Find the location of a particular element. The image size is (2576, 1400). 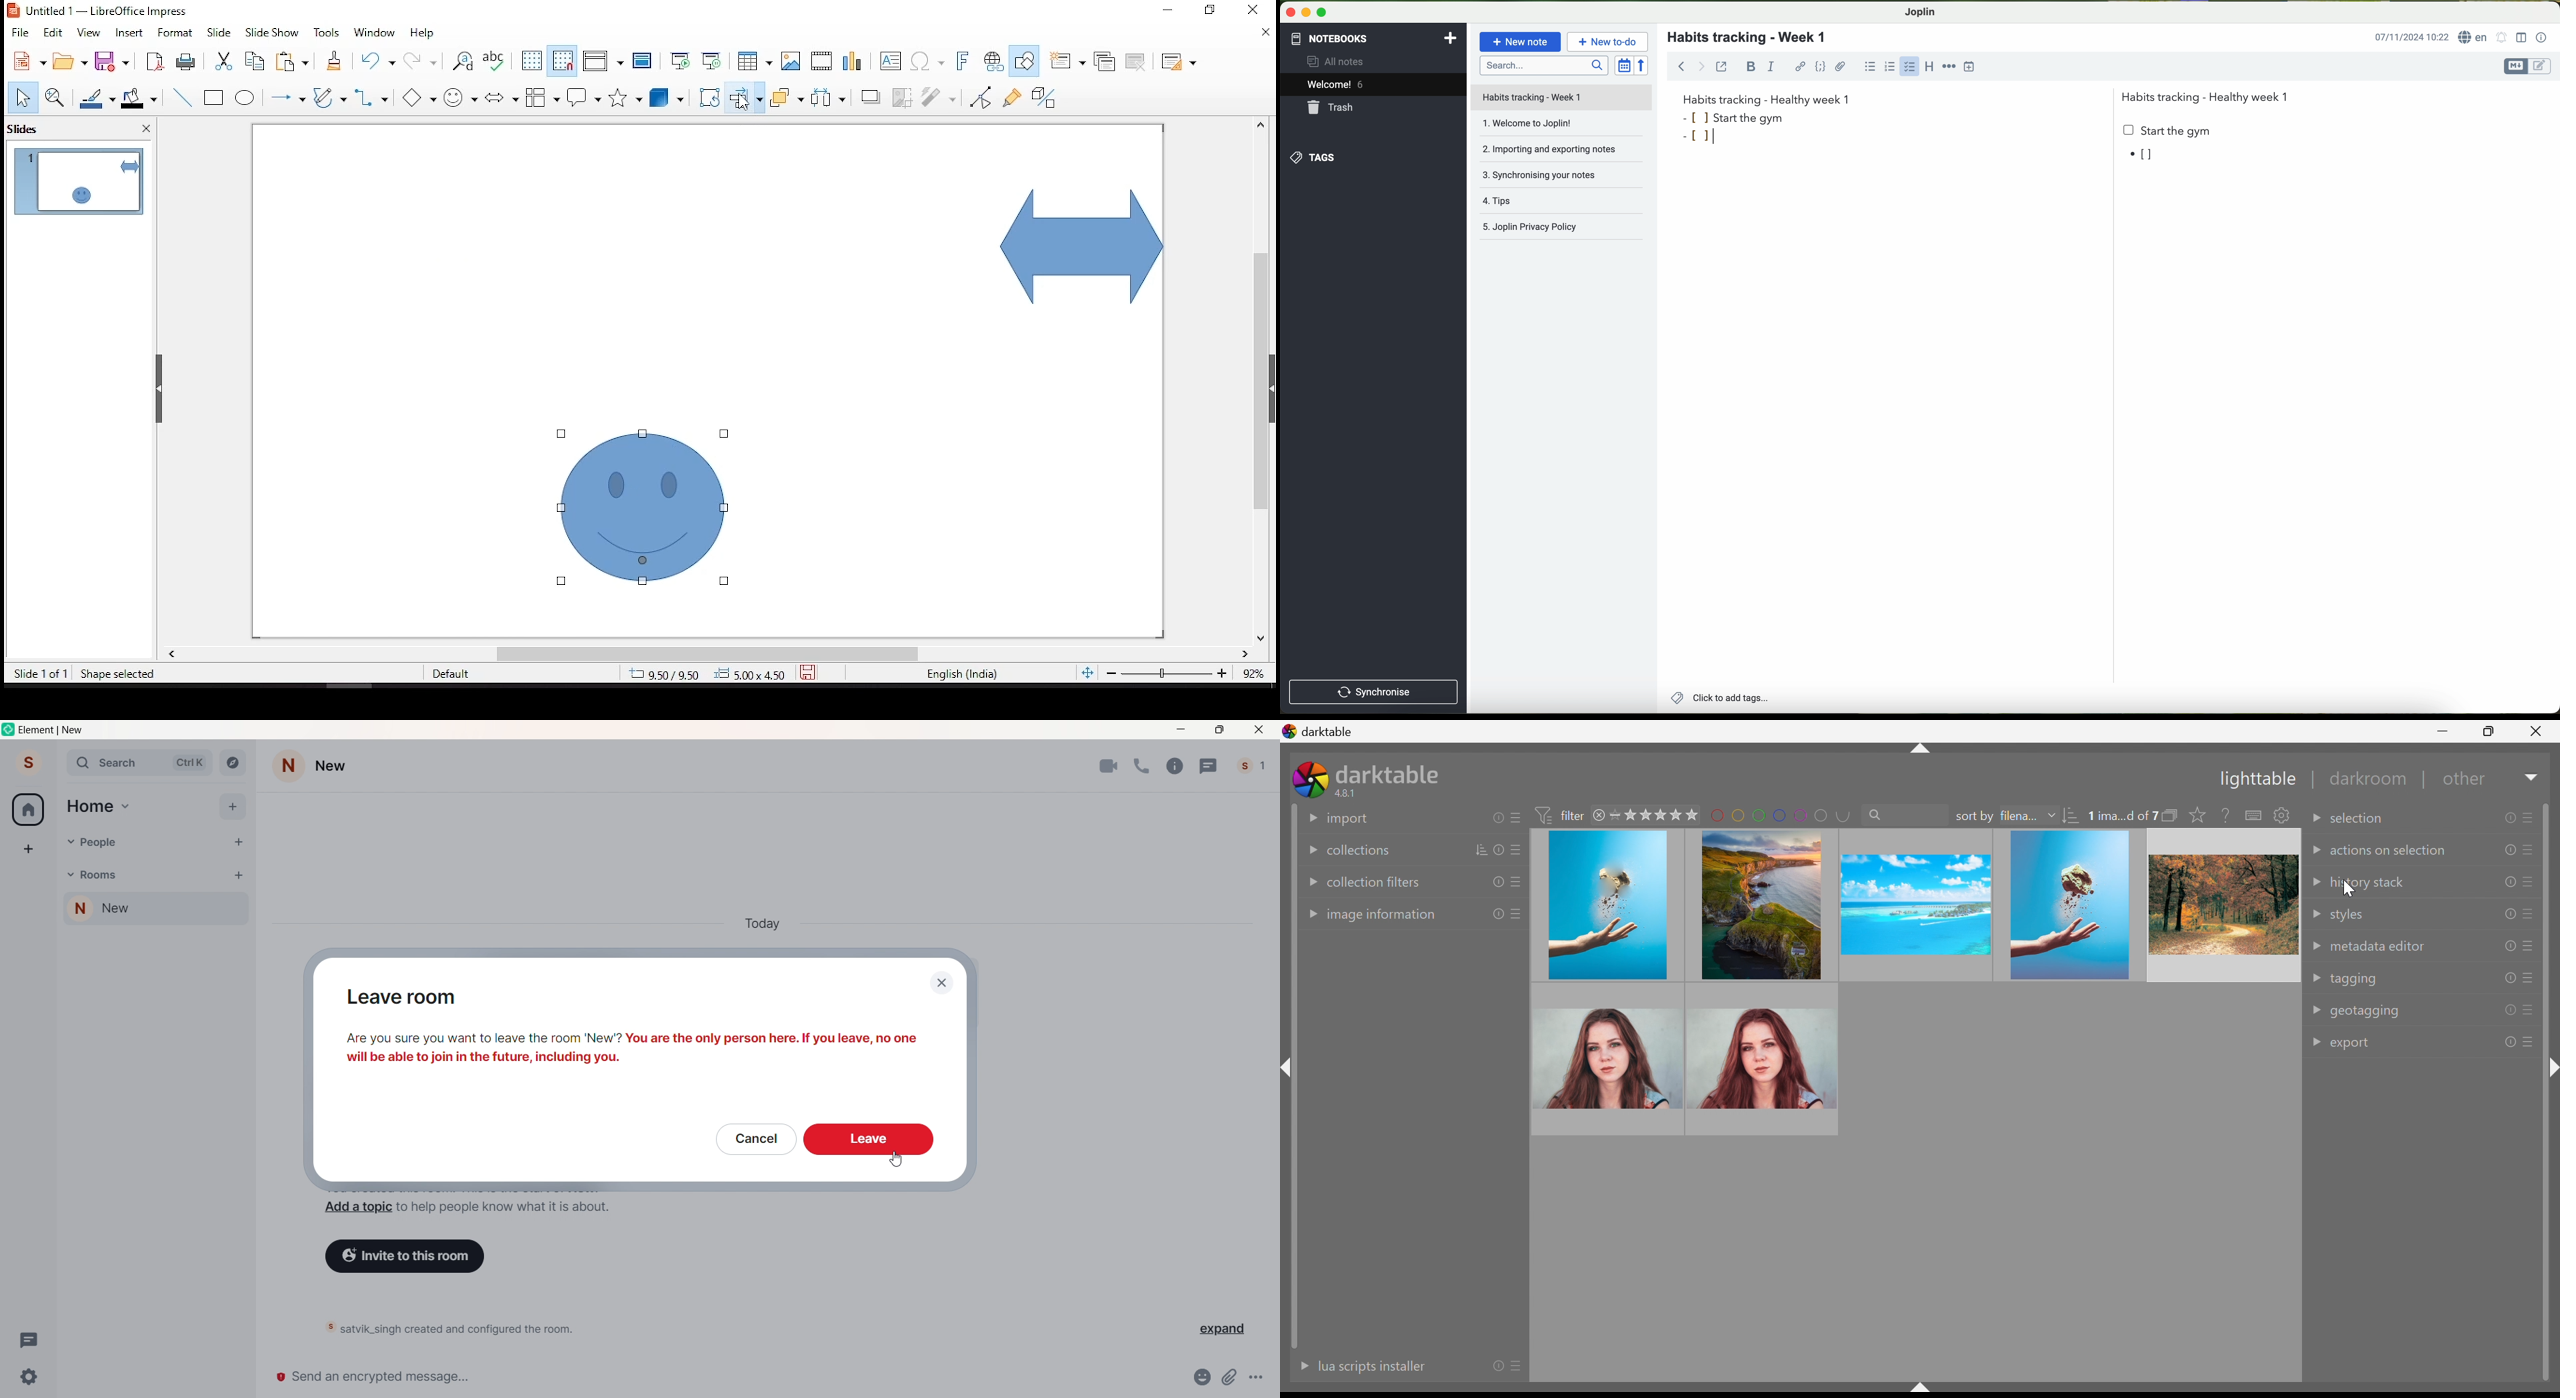

metadata editor is located at coordinates (2385, 946).